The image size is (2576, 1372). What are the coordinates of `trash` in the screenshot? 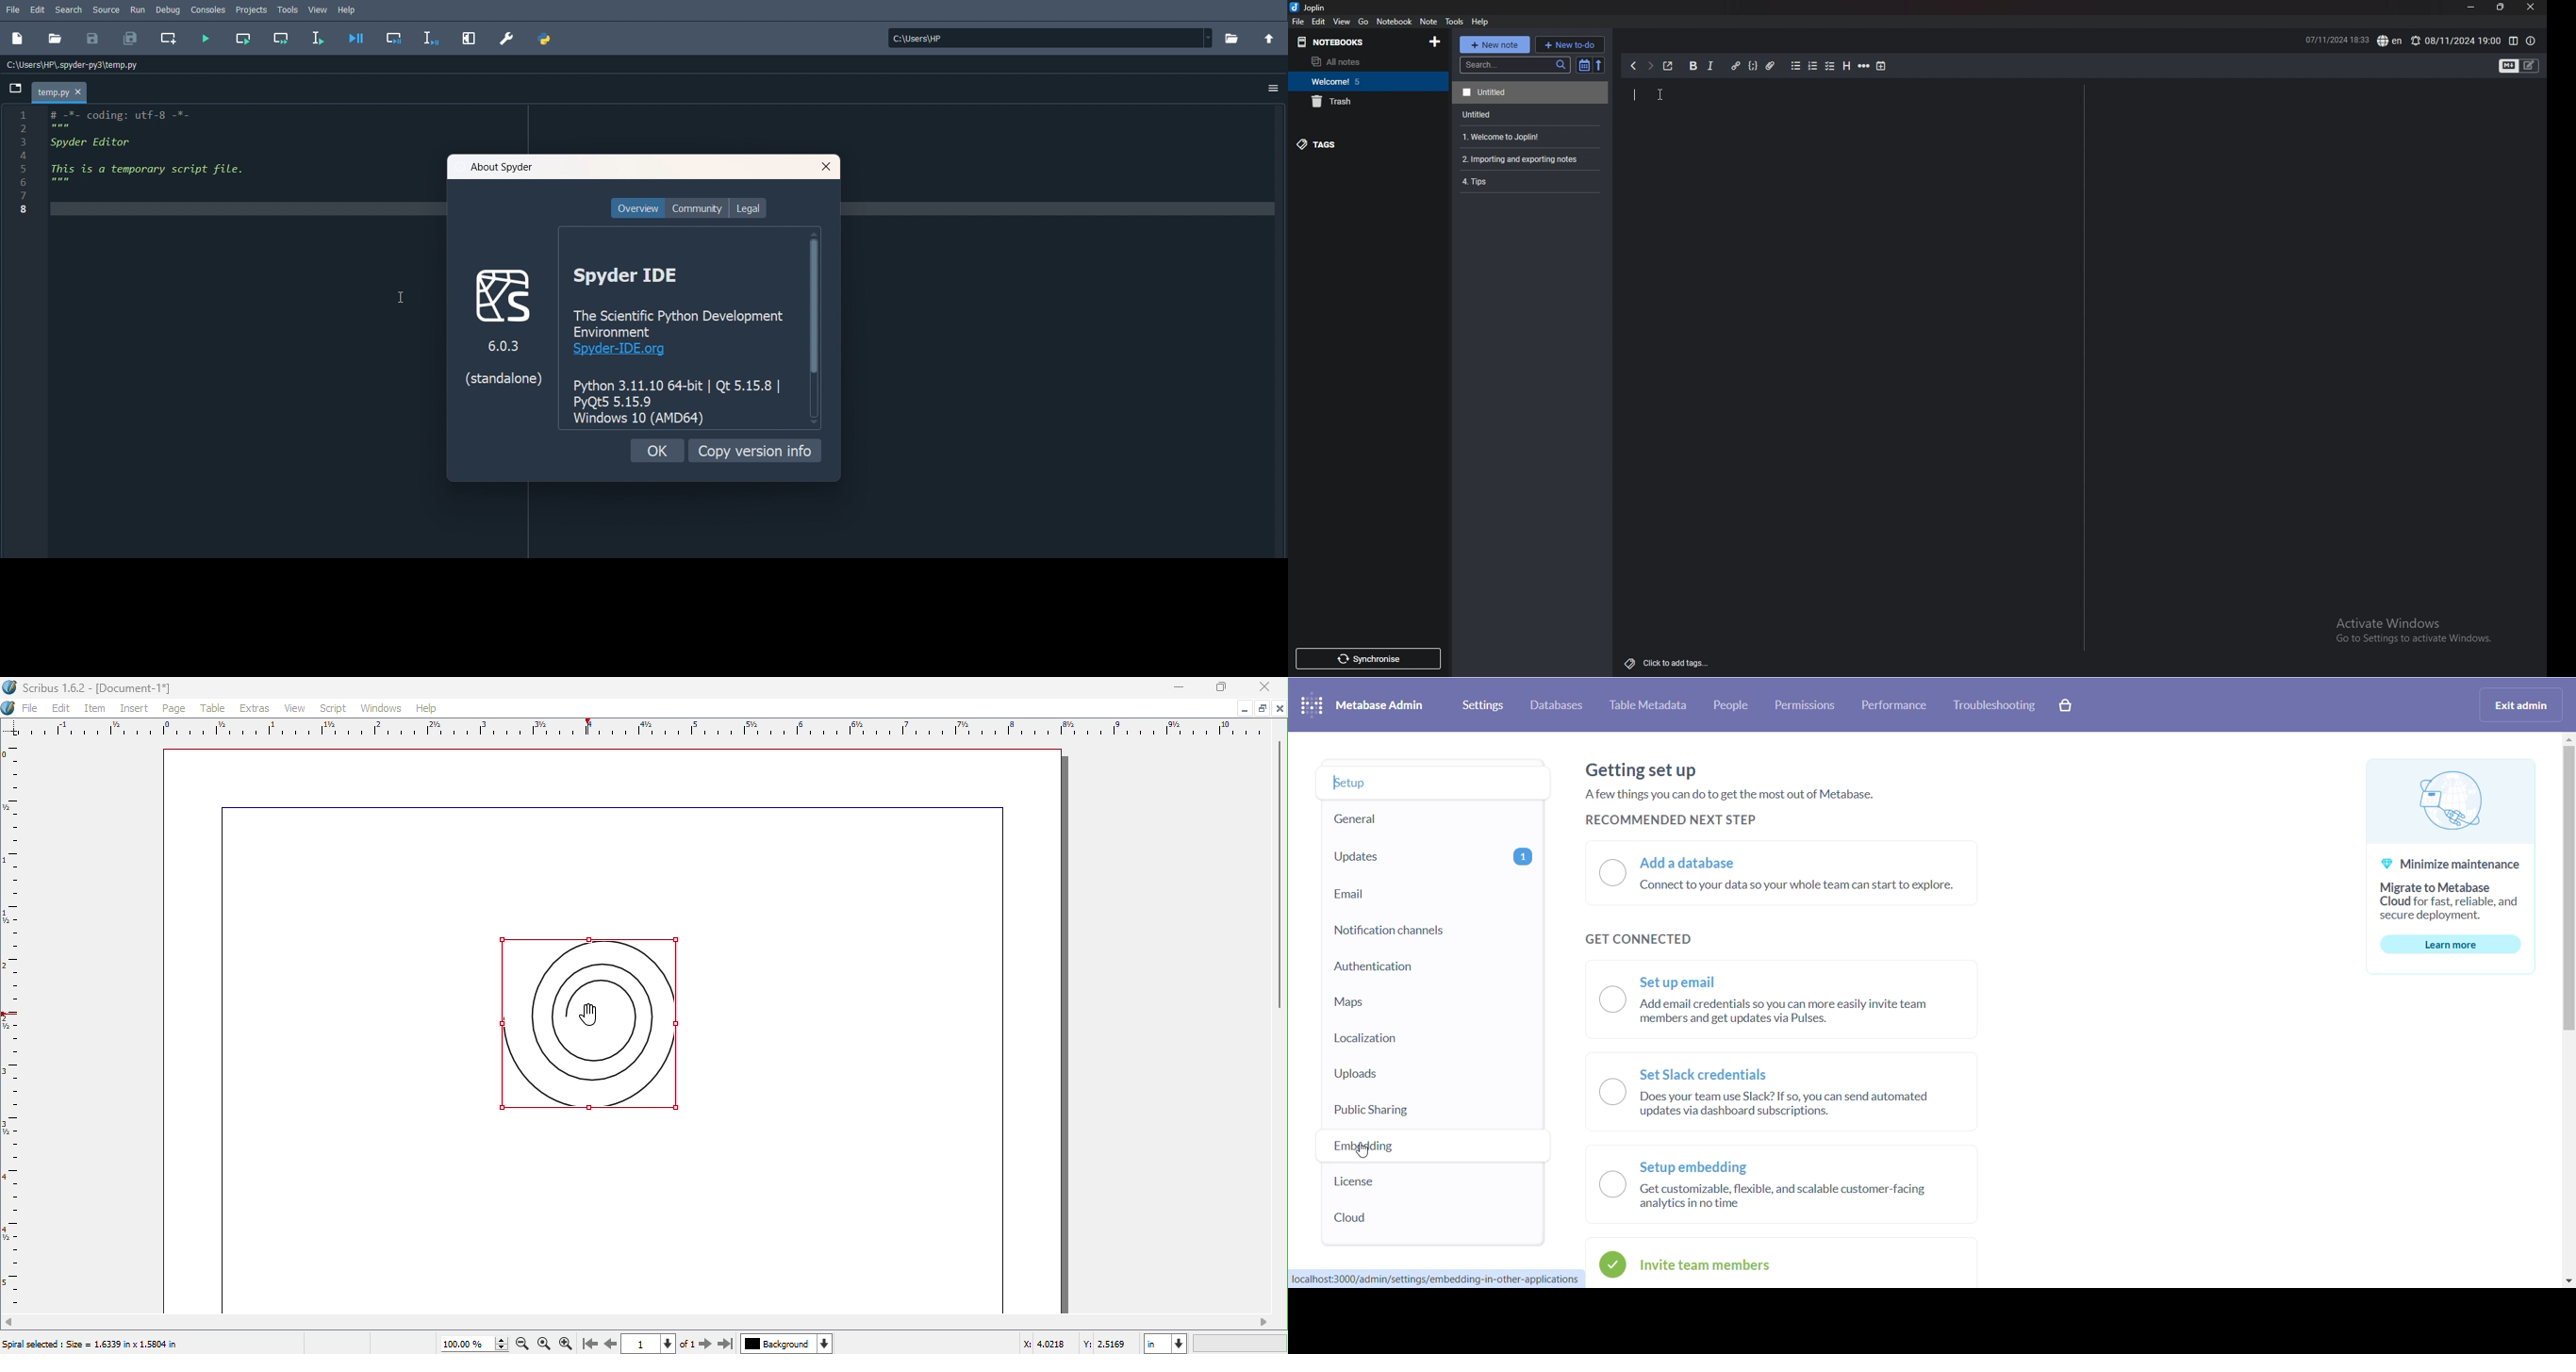 It's located at (1365, 101).